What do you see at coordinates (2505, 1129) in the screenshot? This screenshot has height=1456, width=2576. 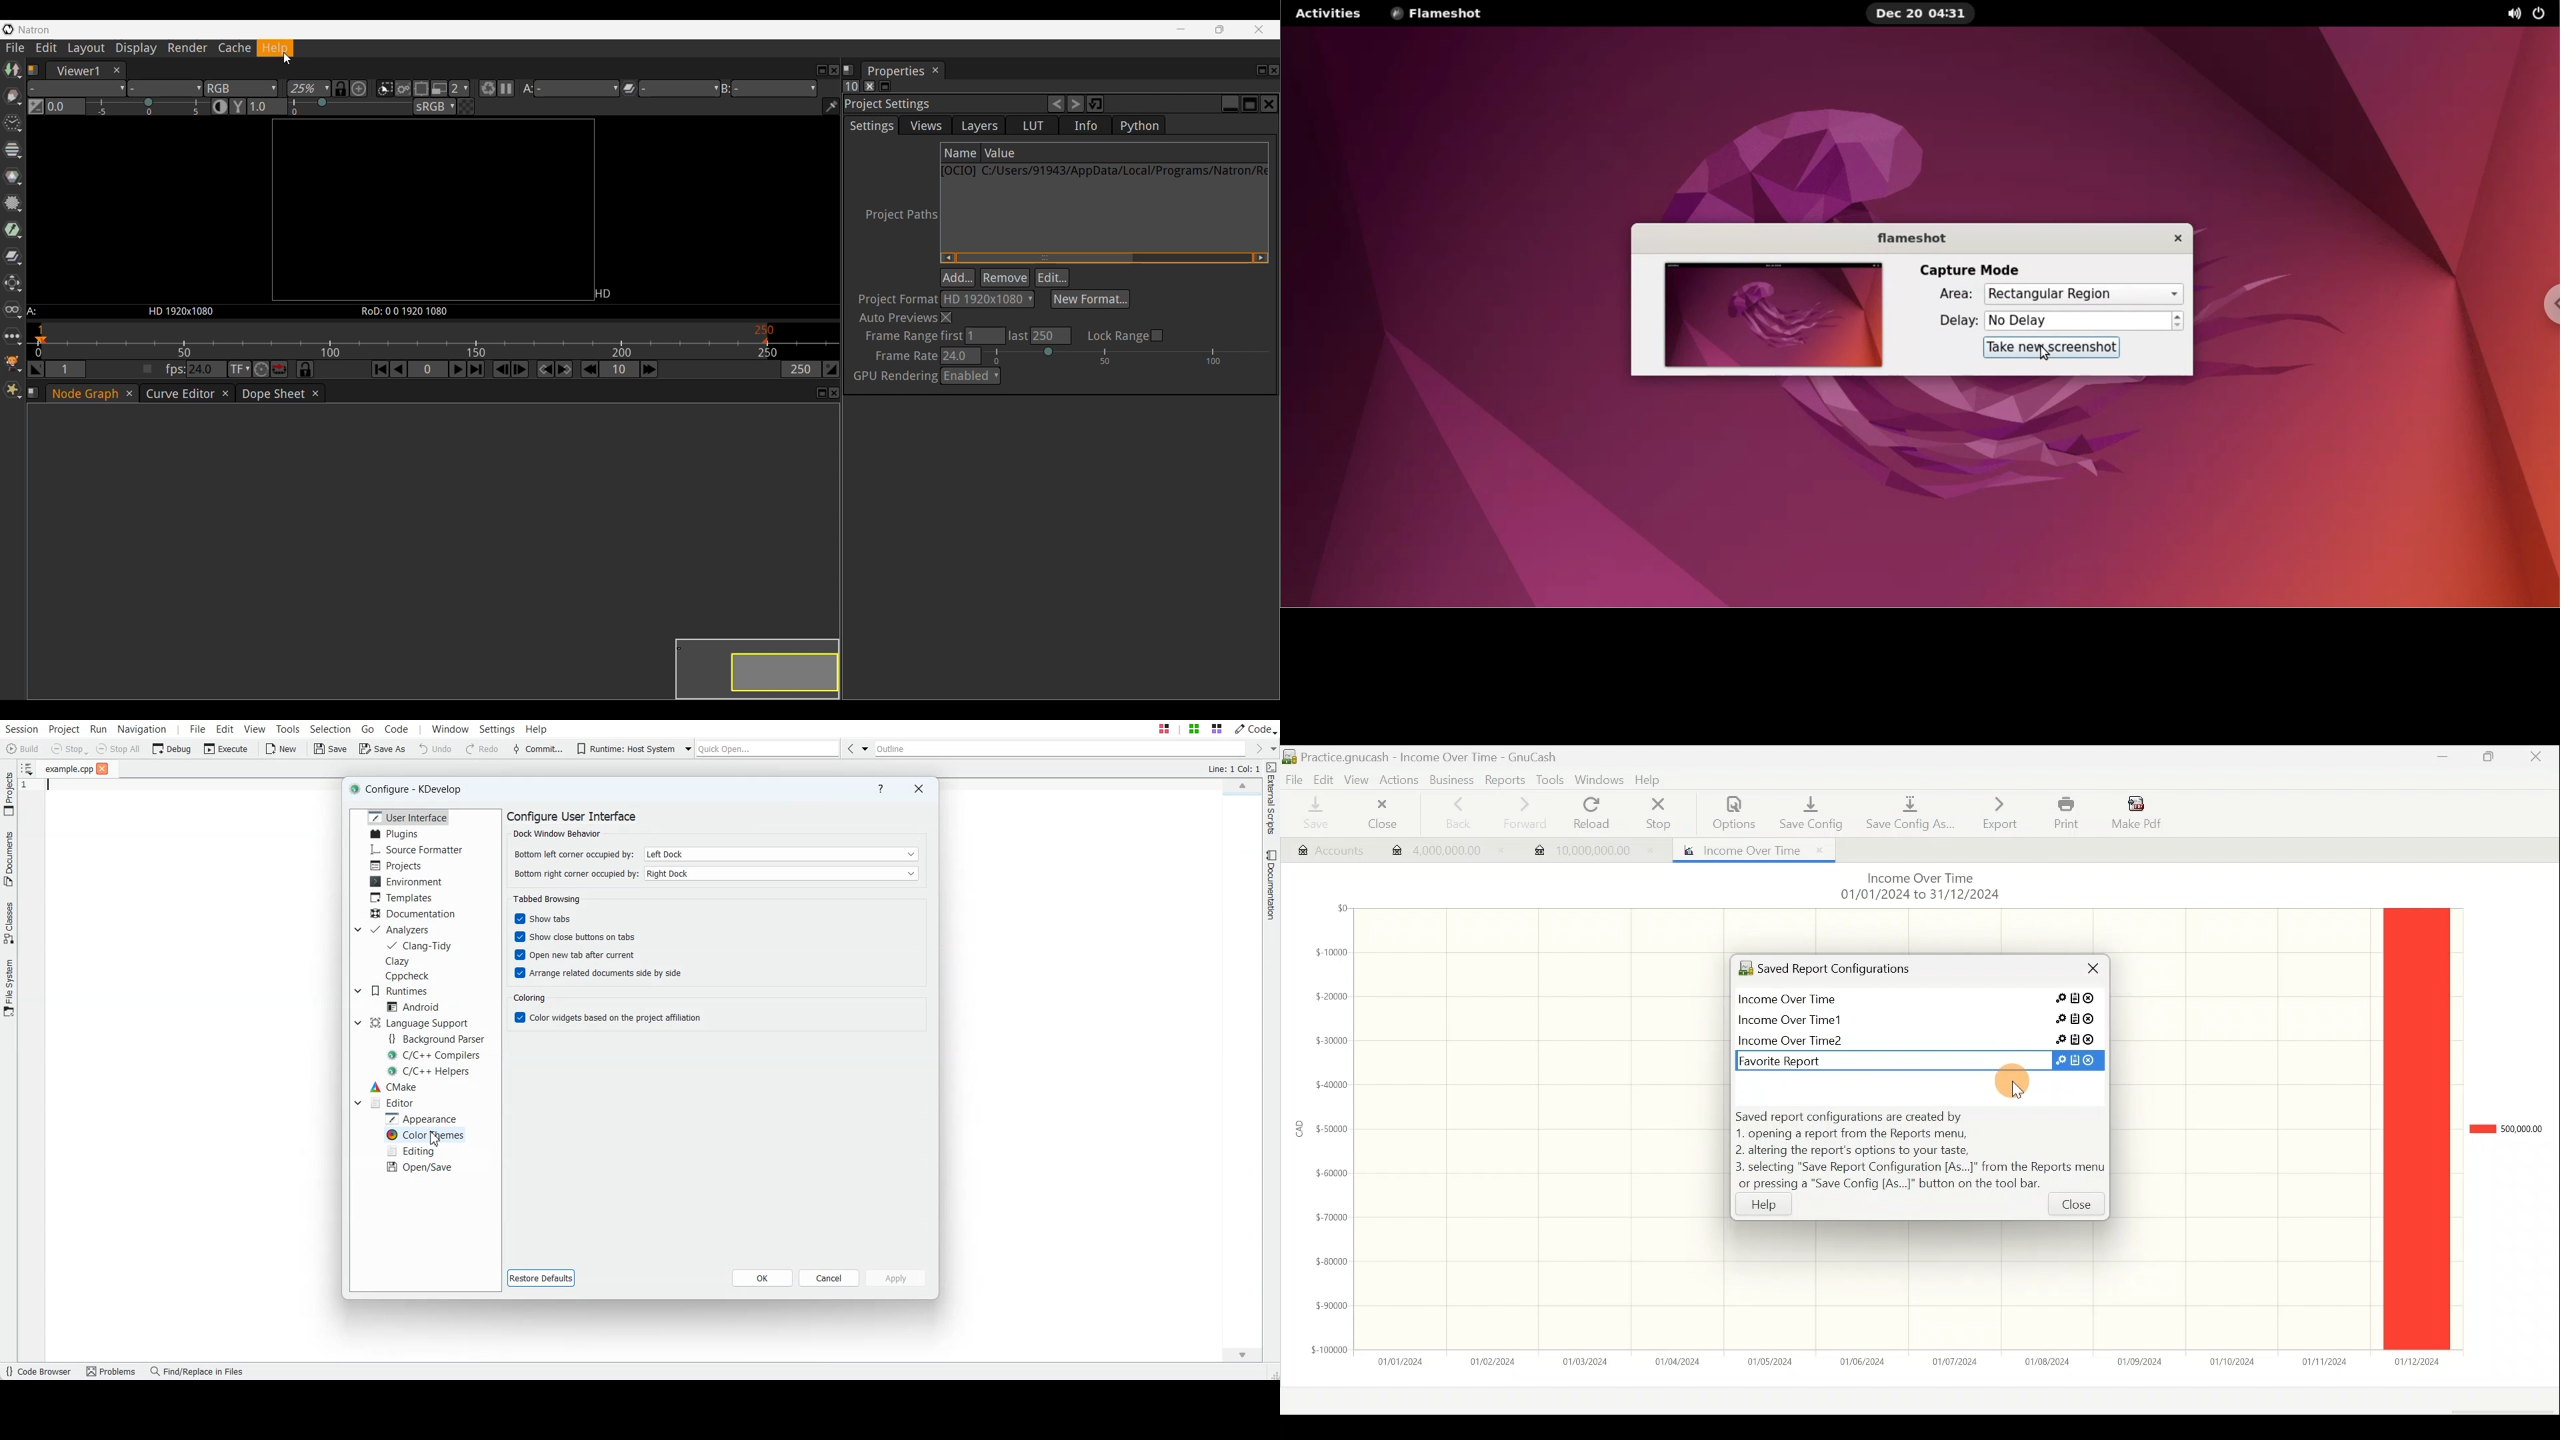 I see `Chart legend` at bounding box center [2505, 1129].